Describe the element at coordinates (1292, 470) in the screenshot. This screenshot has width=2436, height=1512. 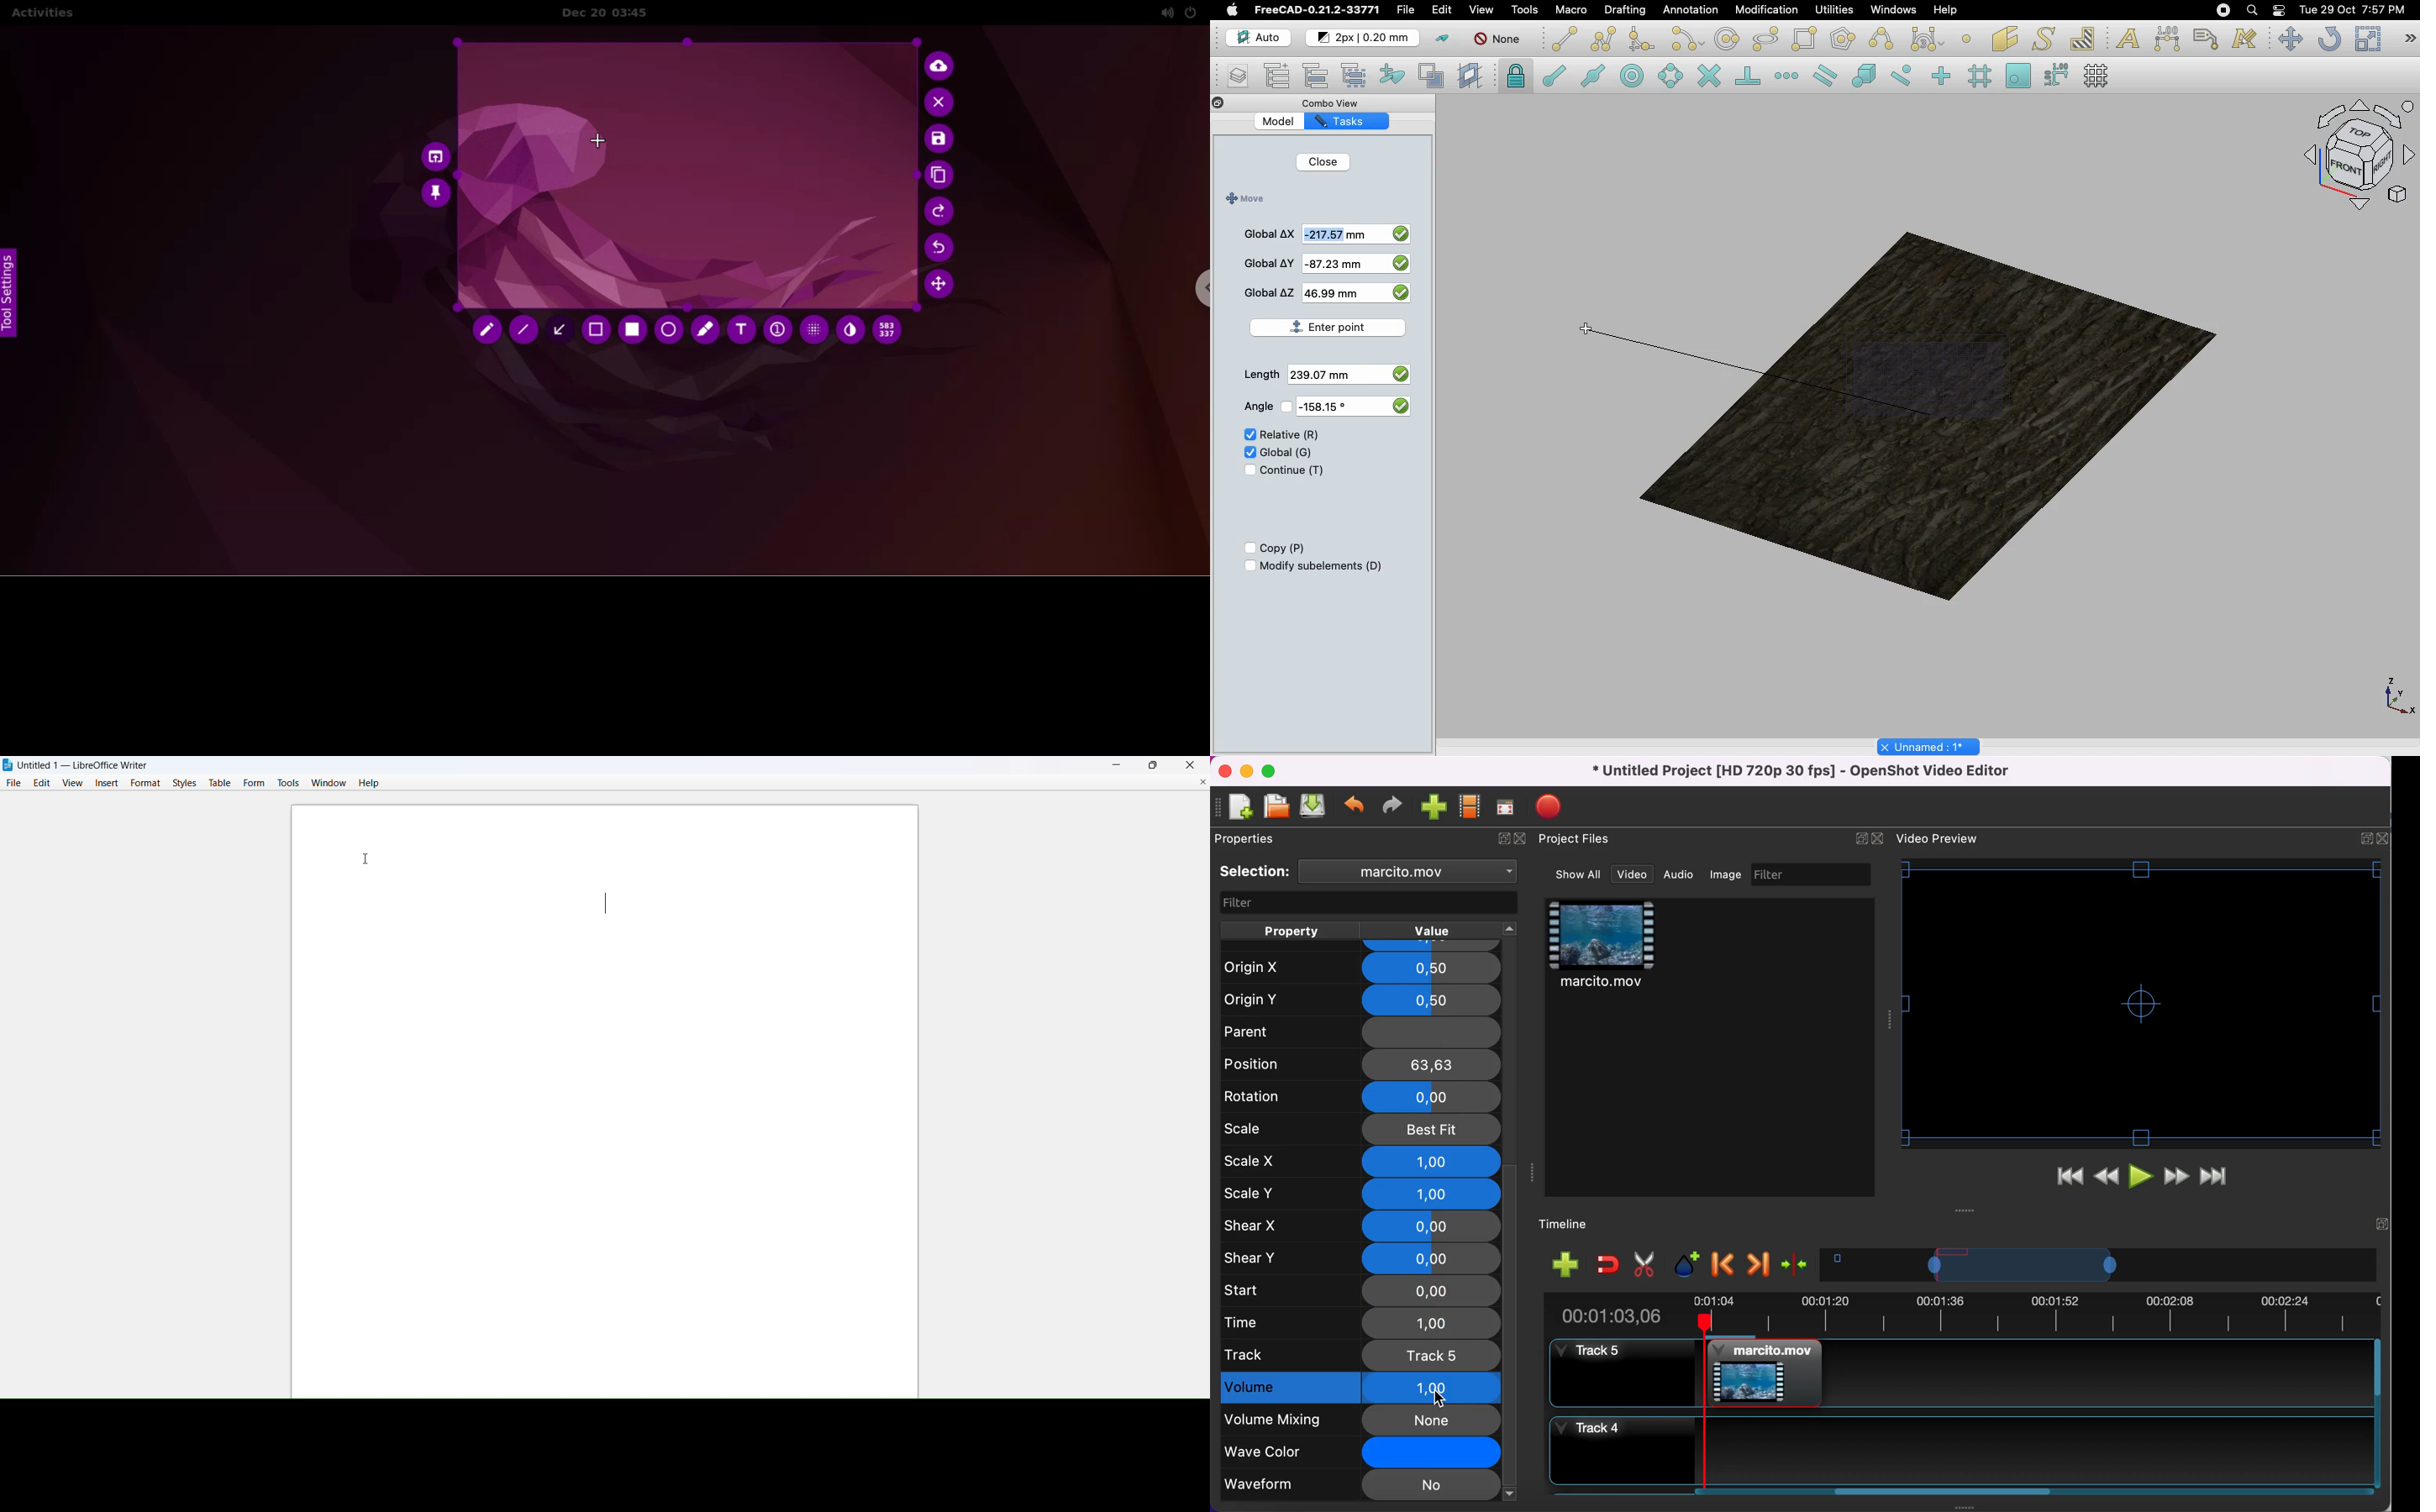
I see `Continue ` at that location.